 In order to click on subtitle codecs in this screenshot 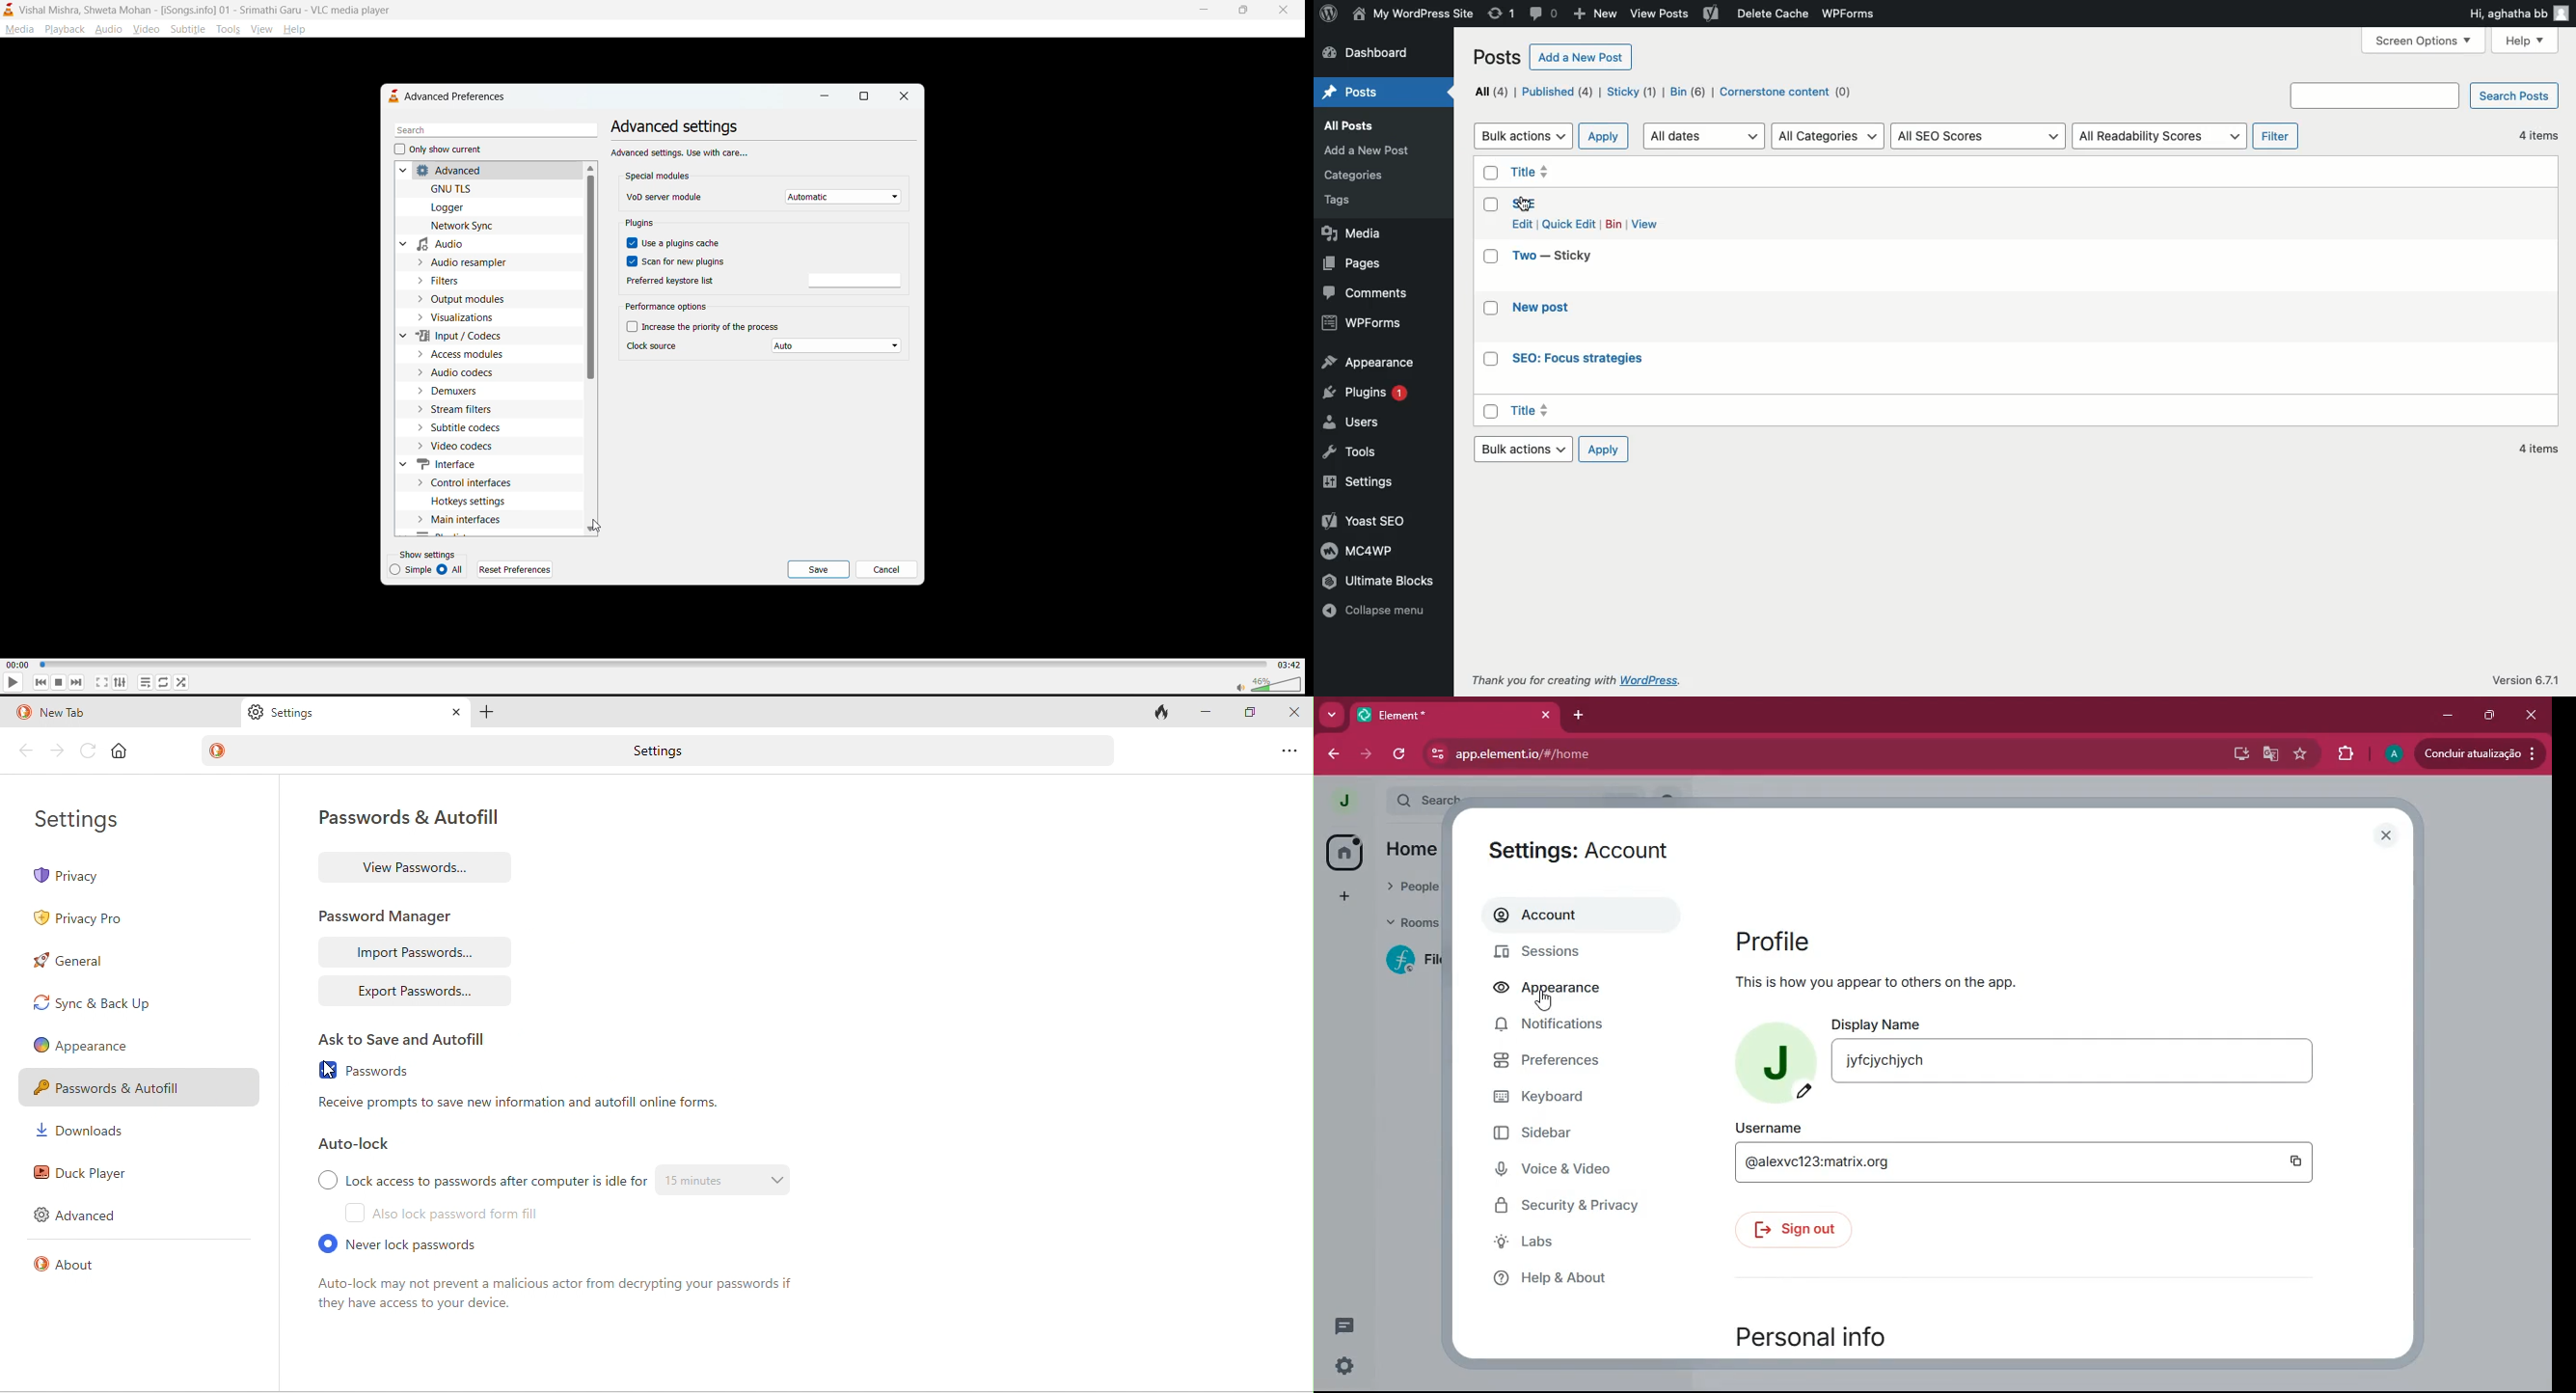, I will do `click(467, 428)`.